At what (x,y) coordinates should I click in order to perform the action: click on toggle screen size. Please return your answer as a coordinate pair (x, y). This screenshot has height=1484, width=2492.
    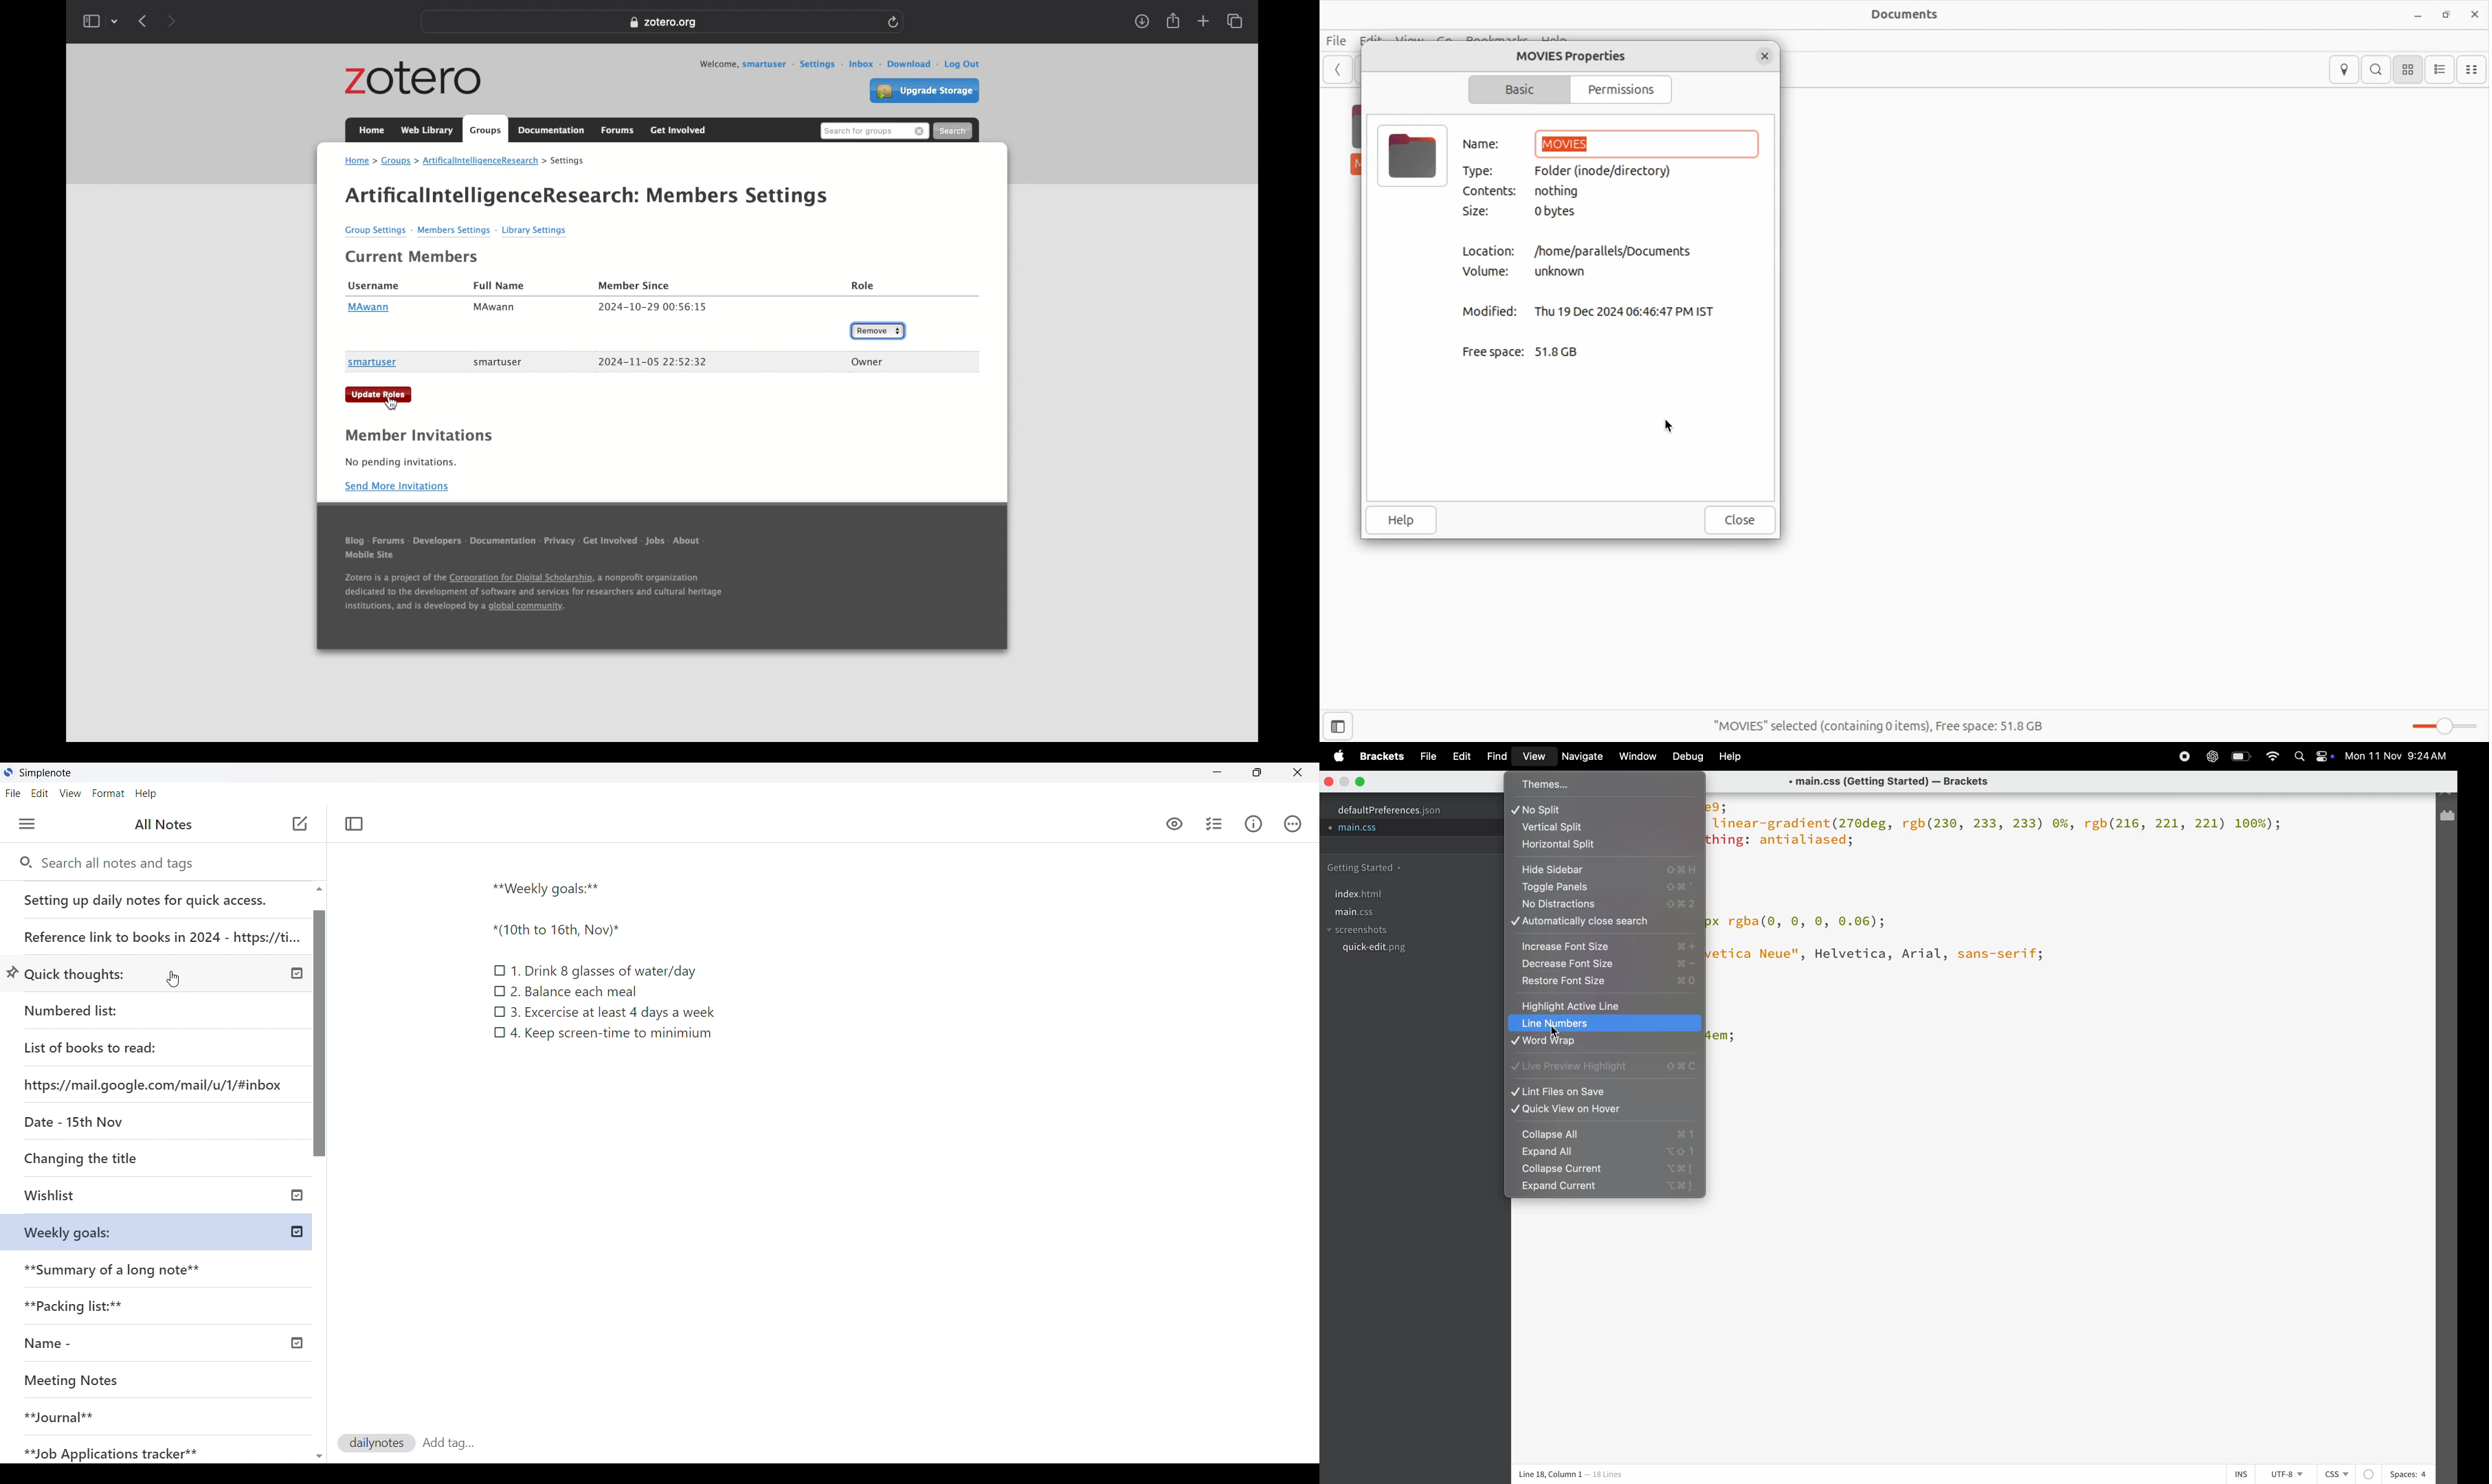
    Looking at the image, I should click on (1257, 772).